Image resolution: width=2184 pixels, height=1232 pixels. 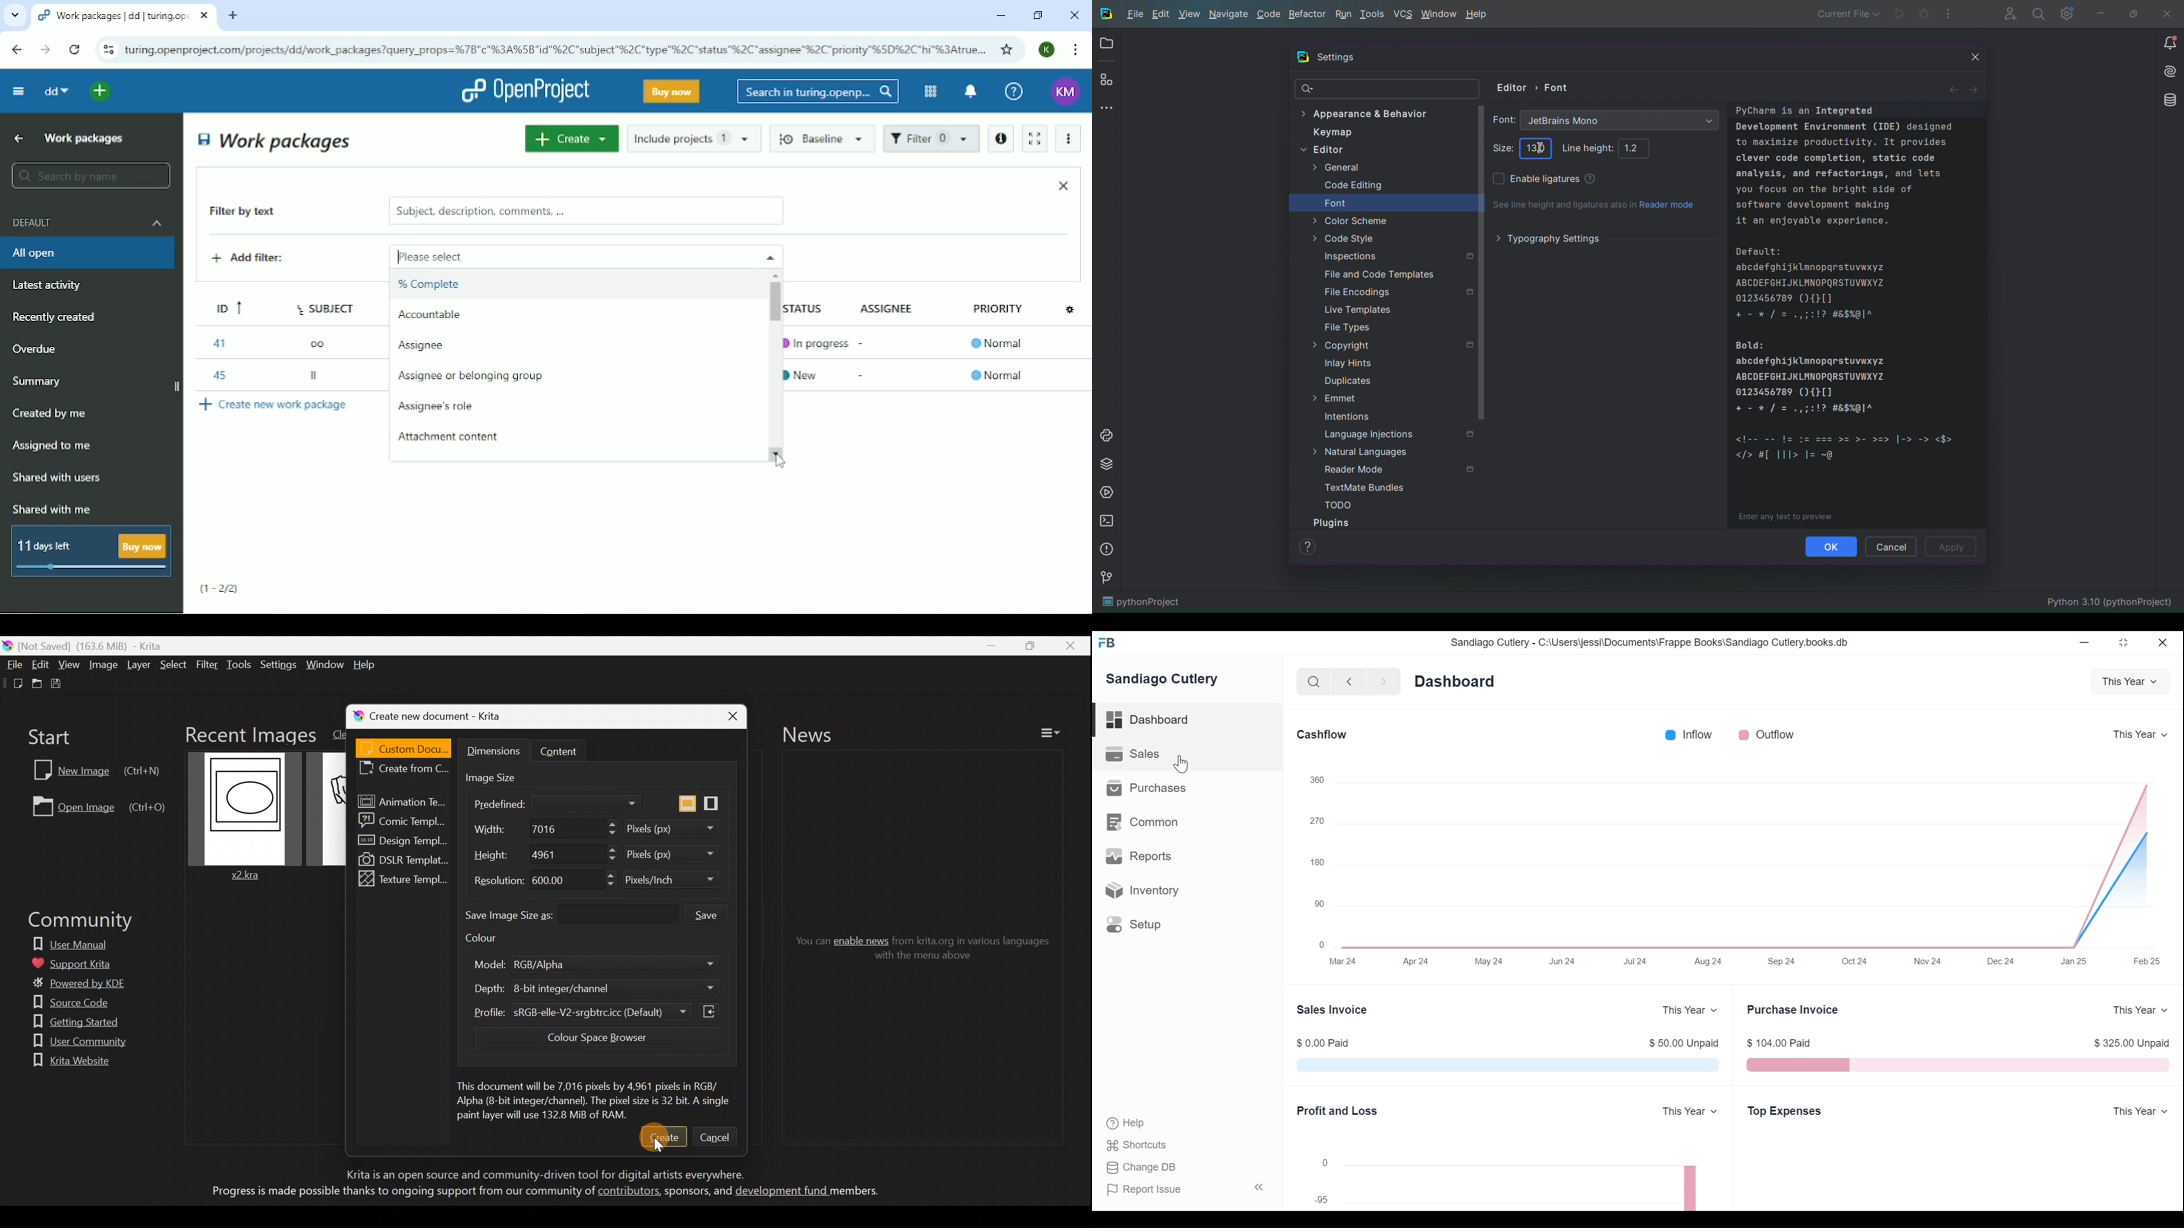 I want to click on The Purchase Invoice chart shows the total outstanding amount that Sandiago Cutlery have to pay to their suppliers for your purchases, so click(x=1959, y=1064).